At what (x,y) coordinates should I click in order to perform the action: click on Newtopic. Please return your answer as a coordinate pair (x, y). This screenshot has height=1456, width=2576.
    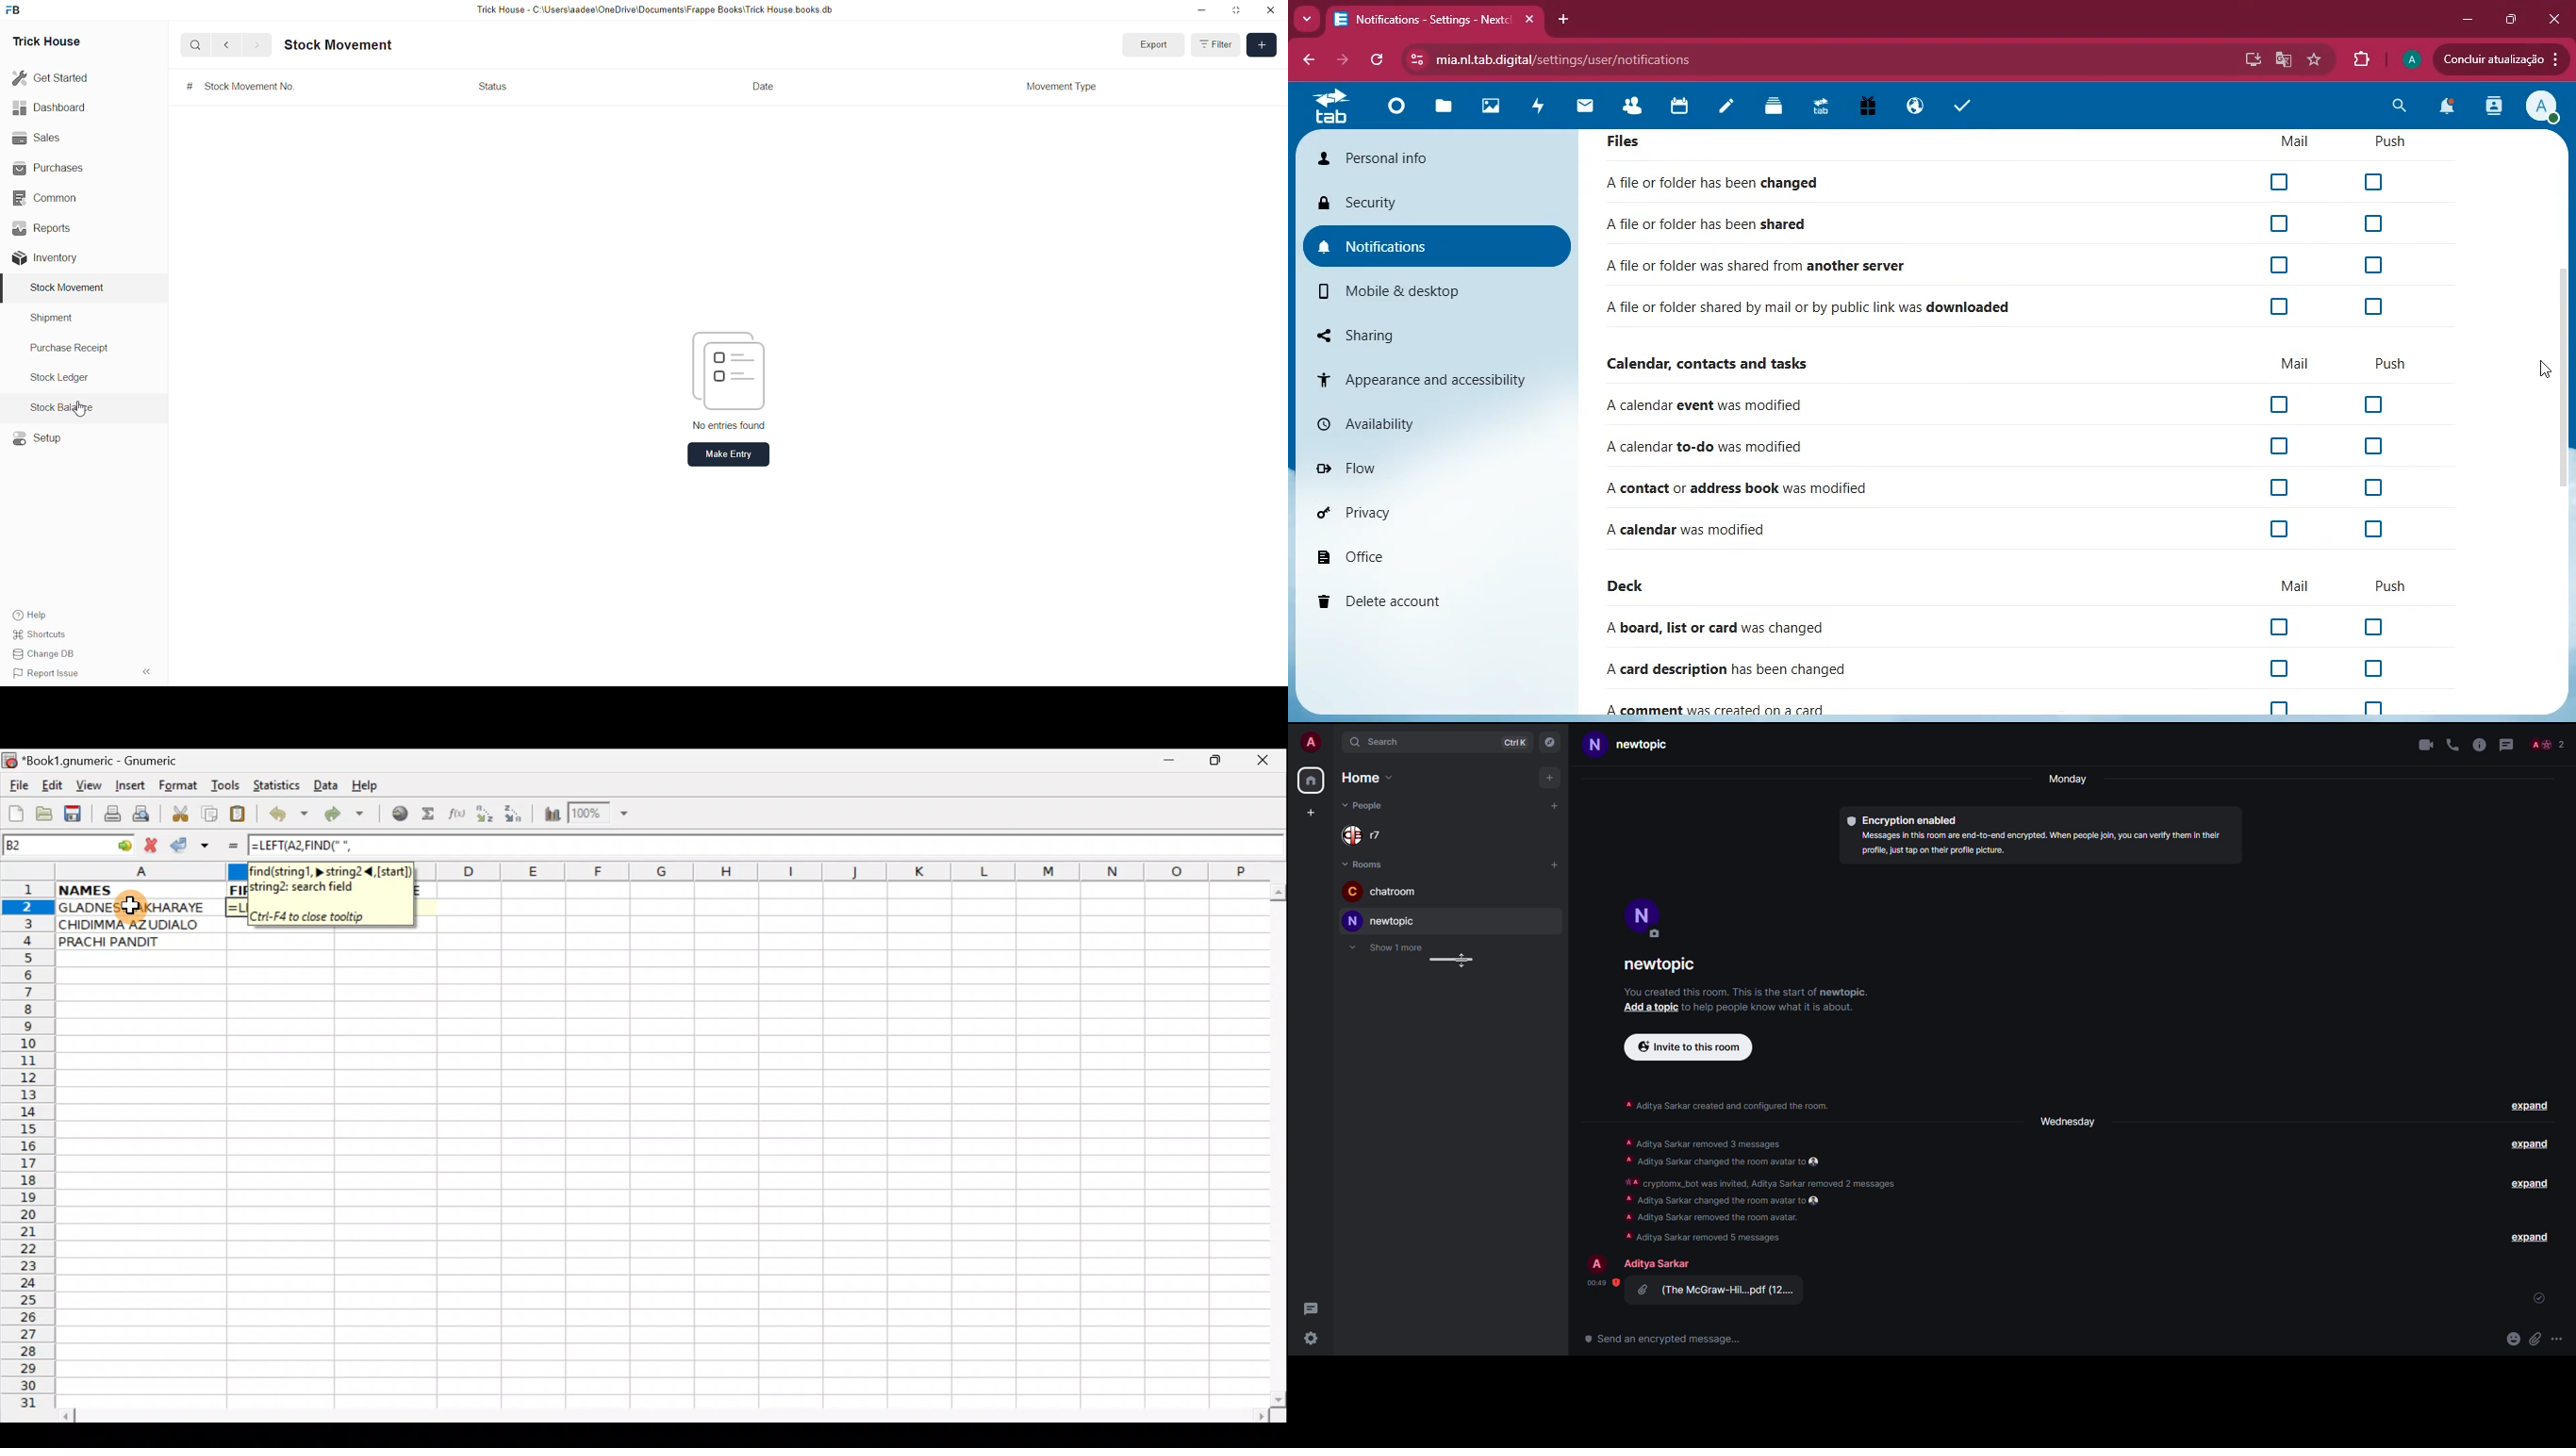
    Looking at the image, I should click on (1621, 747).